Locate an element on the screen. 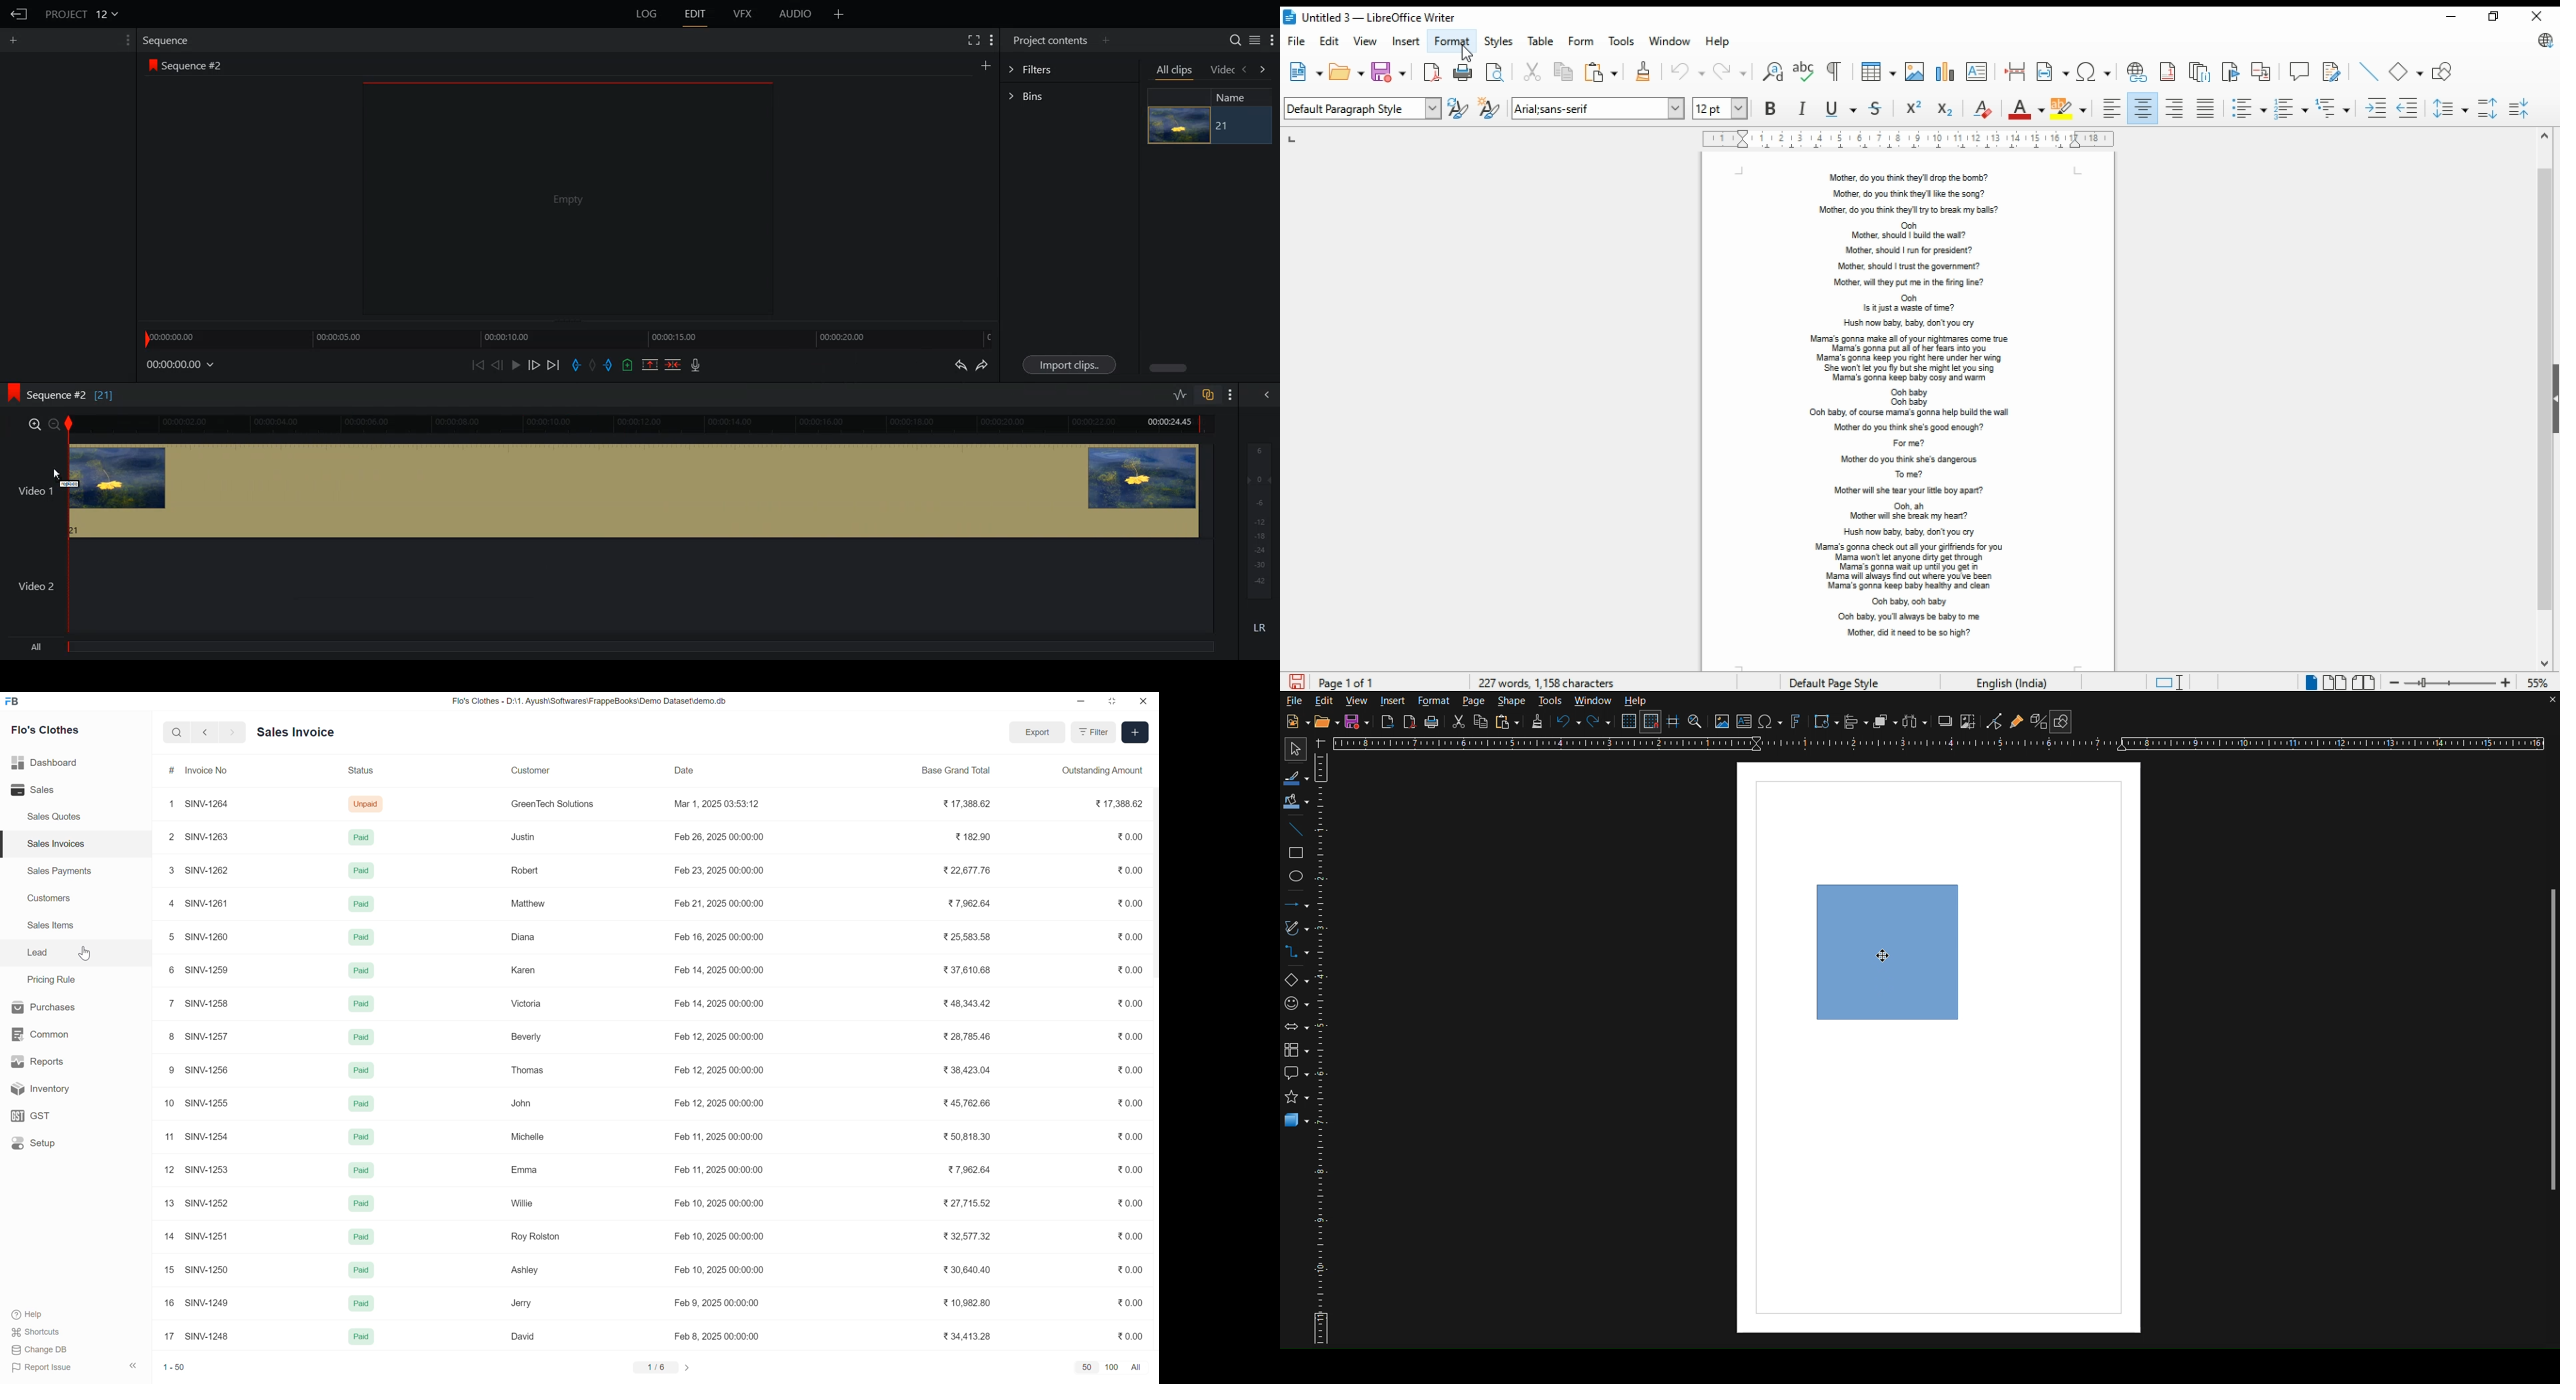  Redo is located at coordinates (984, 366).